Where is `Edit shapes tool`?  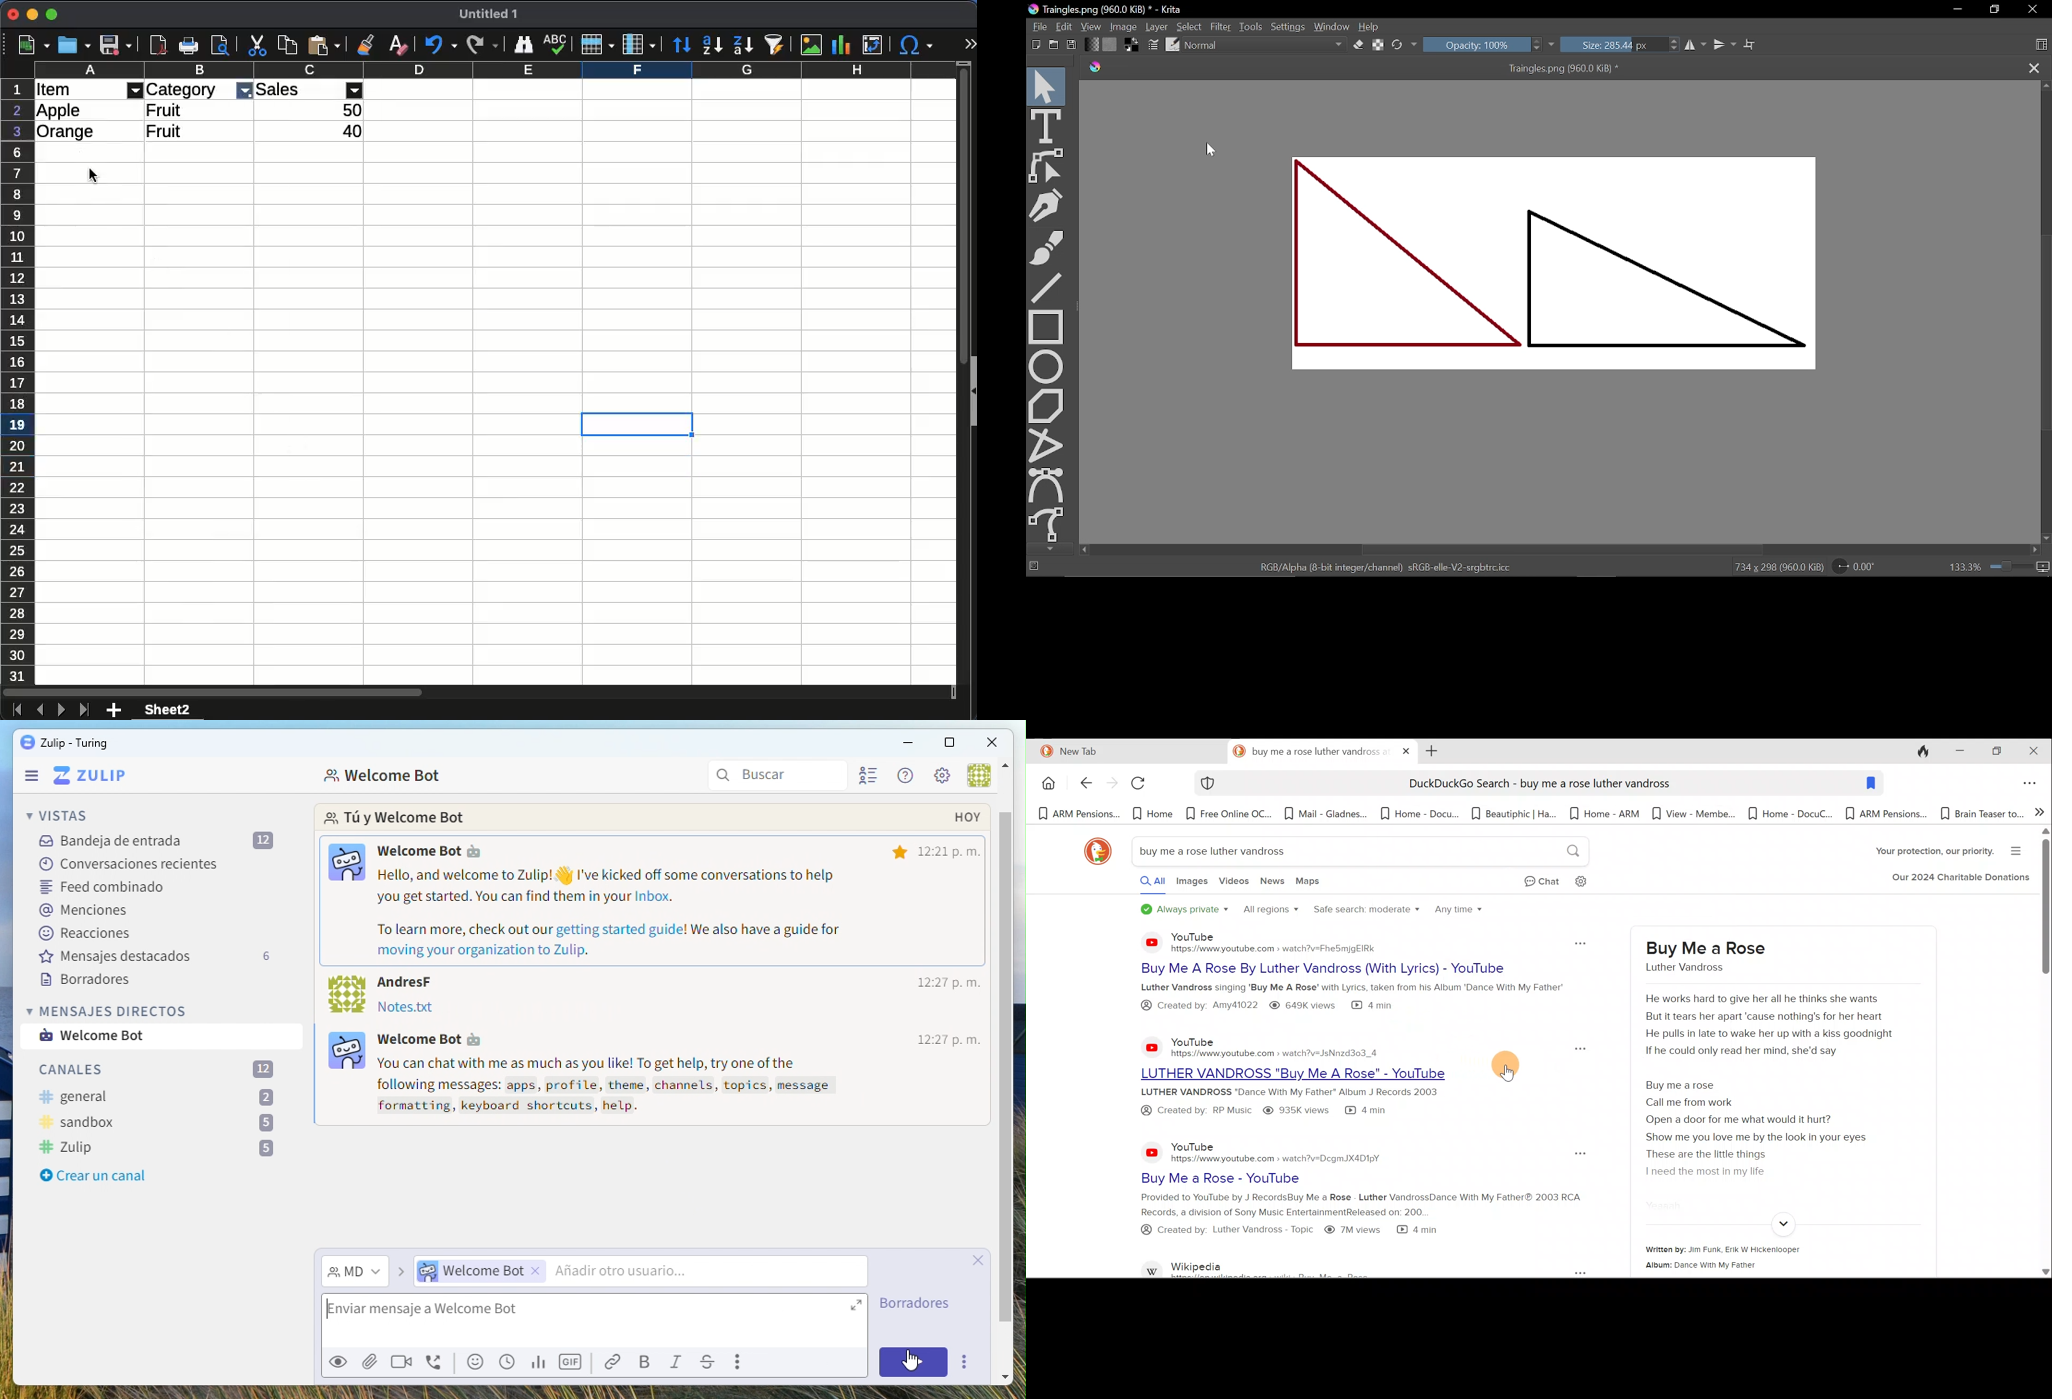
Edit shapes tool is located at coordinates (1048, 166).